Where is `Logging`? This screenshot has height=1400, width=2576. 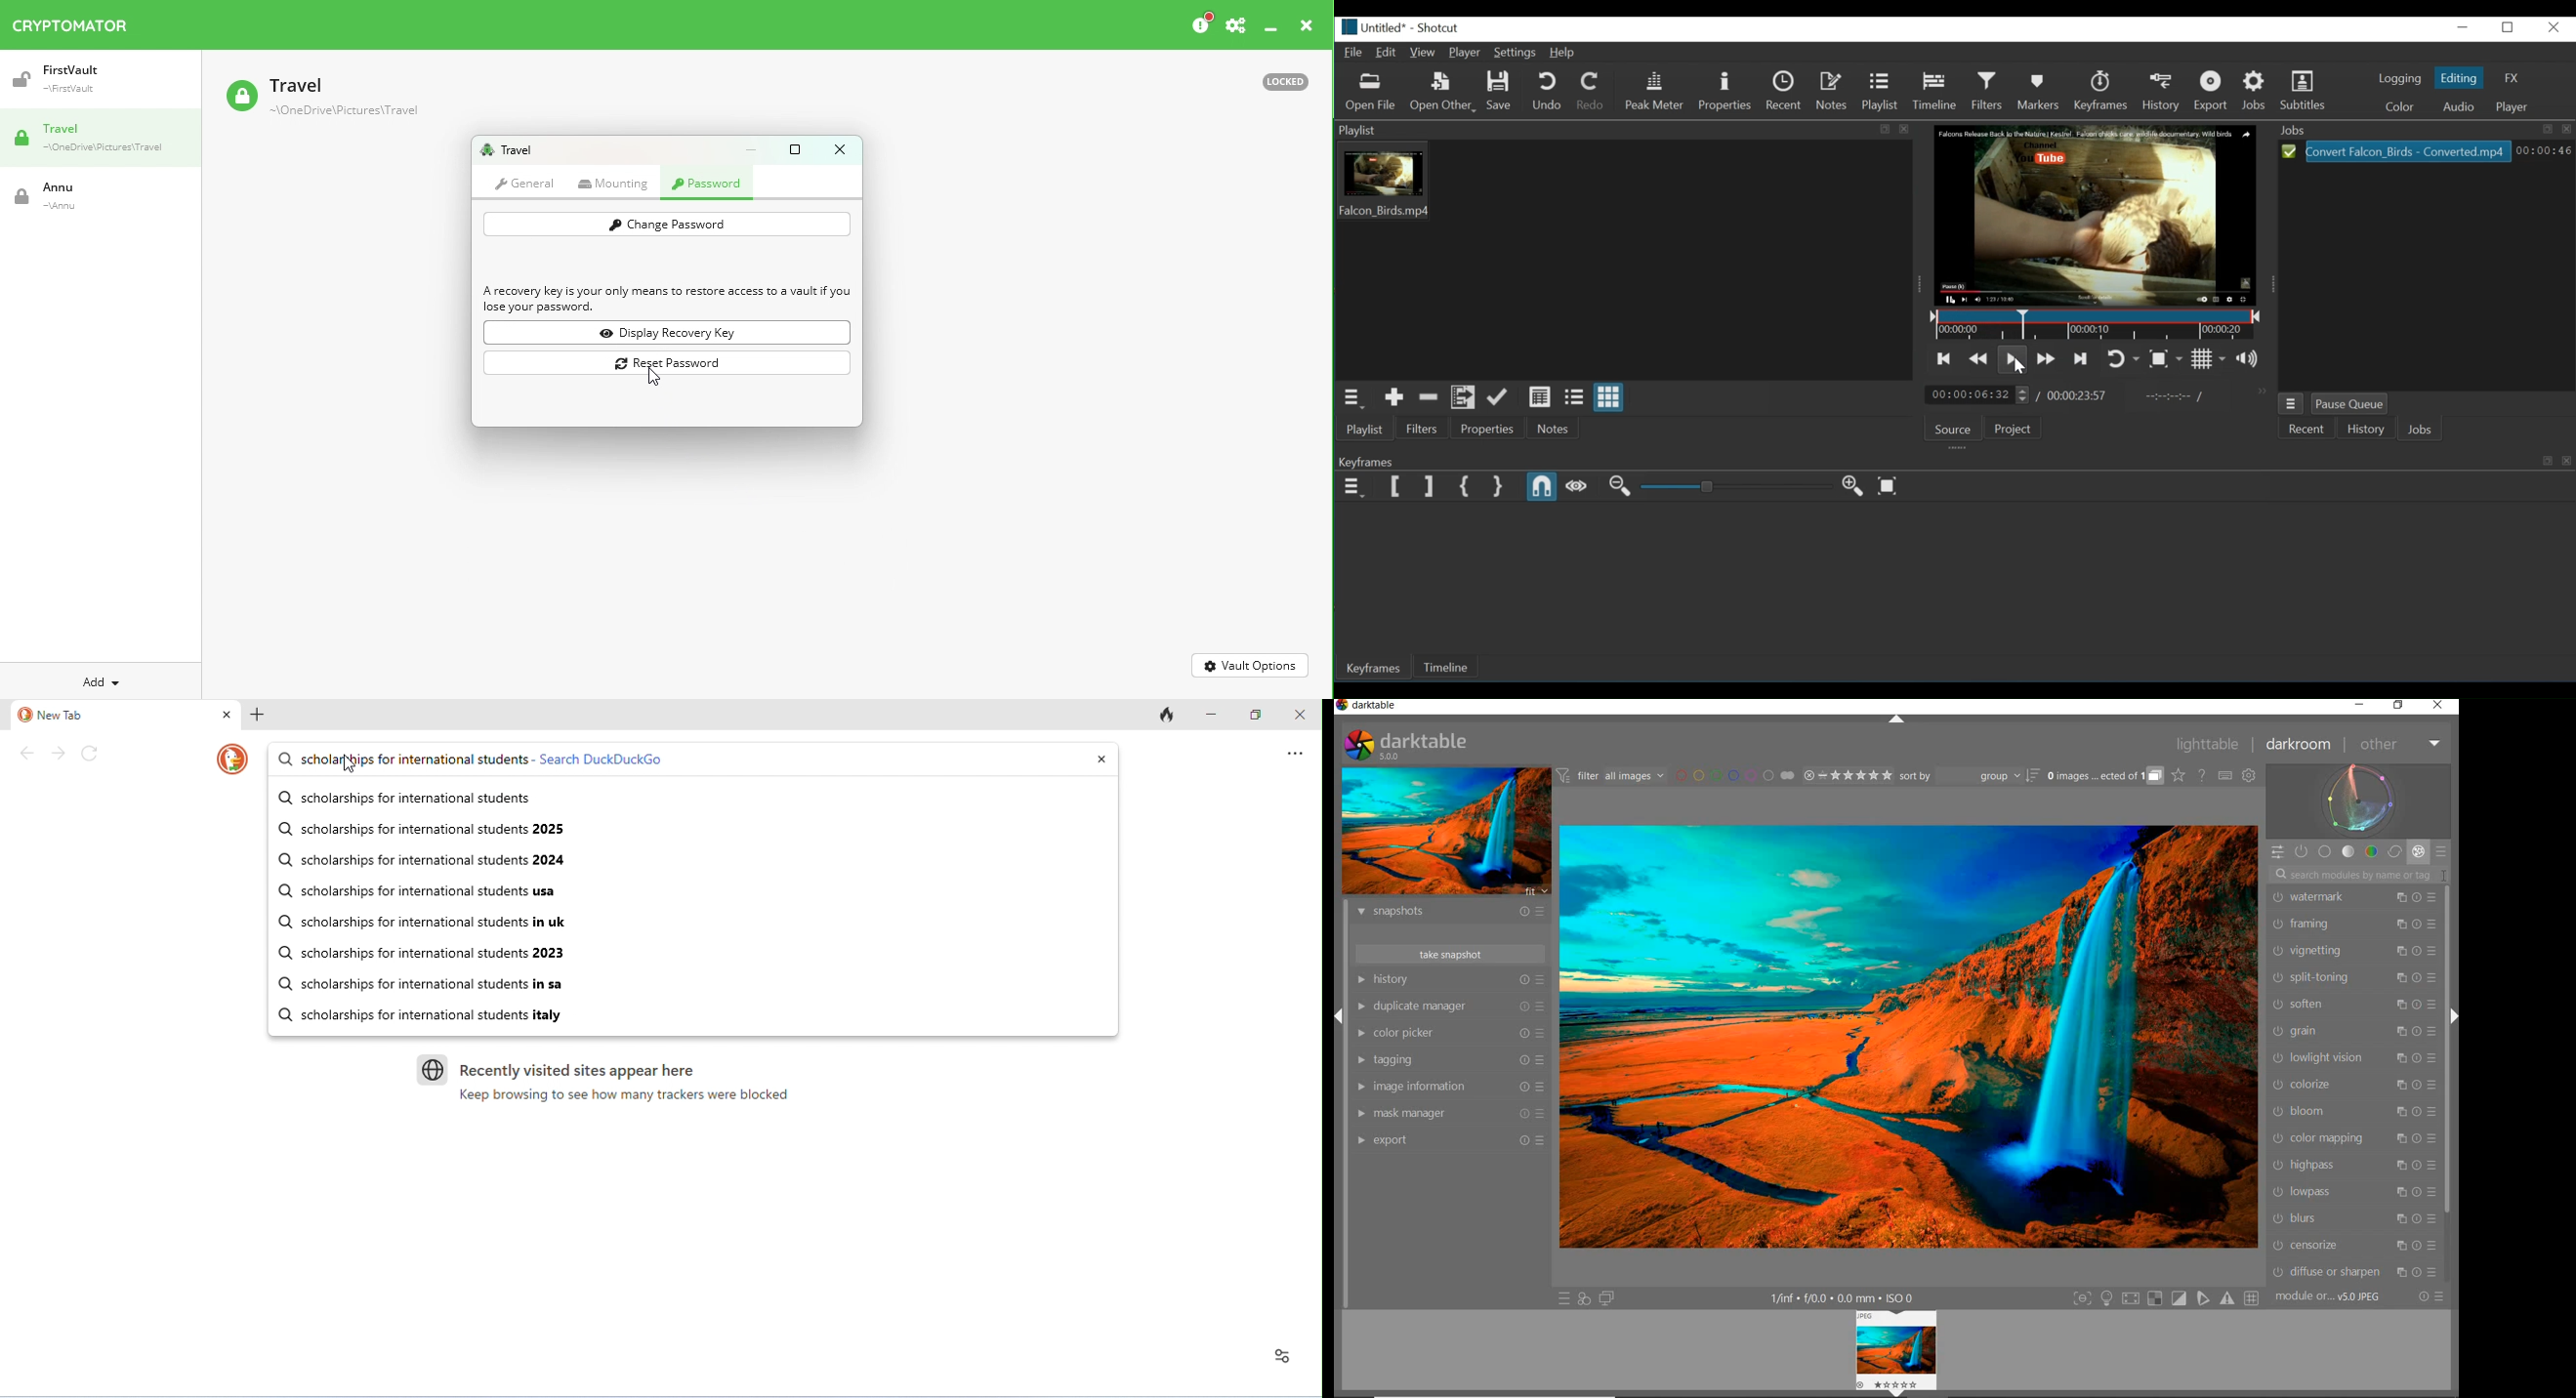 Logging is located at coordinates (2401, 78).